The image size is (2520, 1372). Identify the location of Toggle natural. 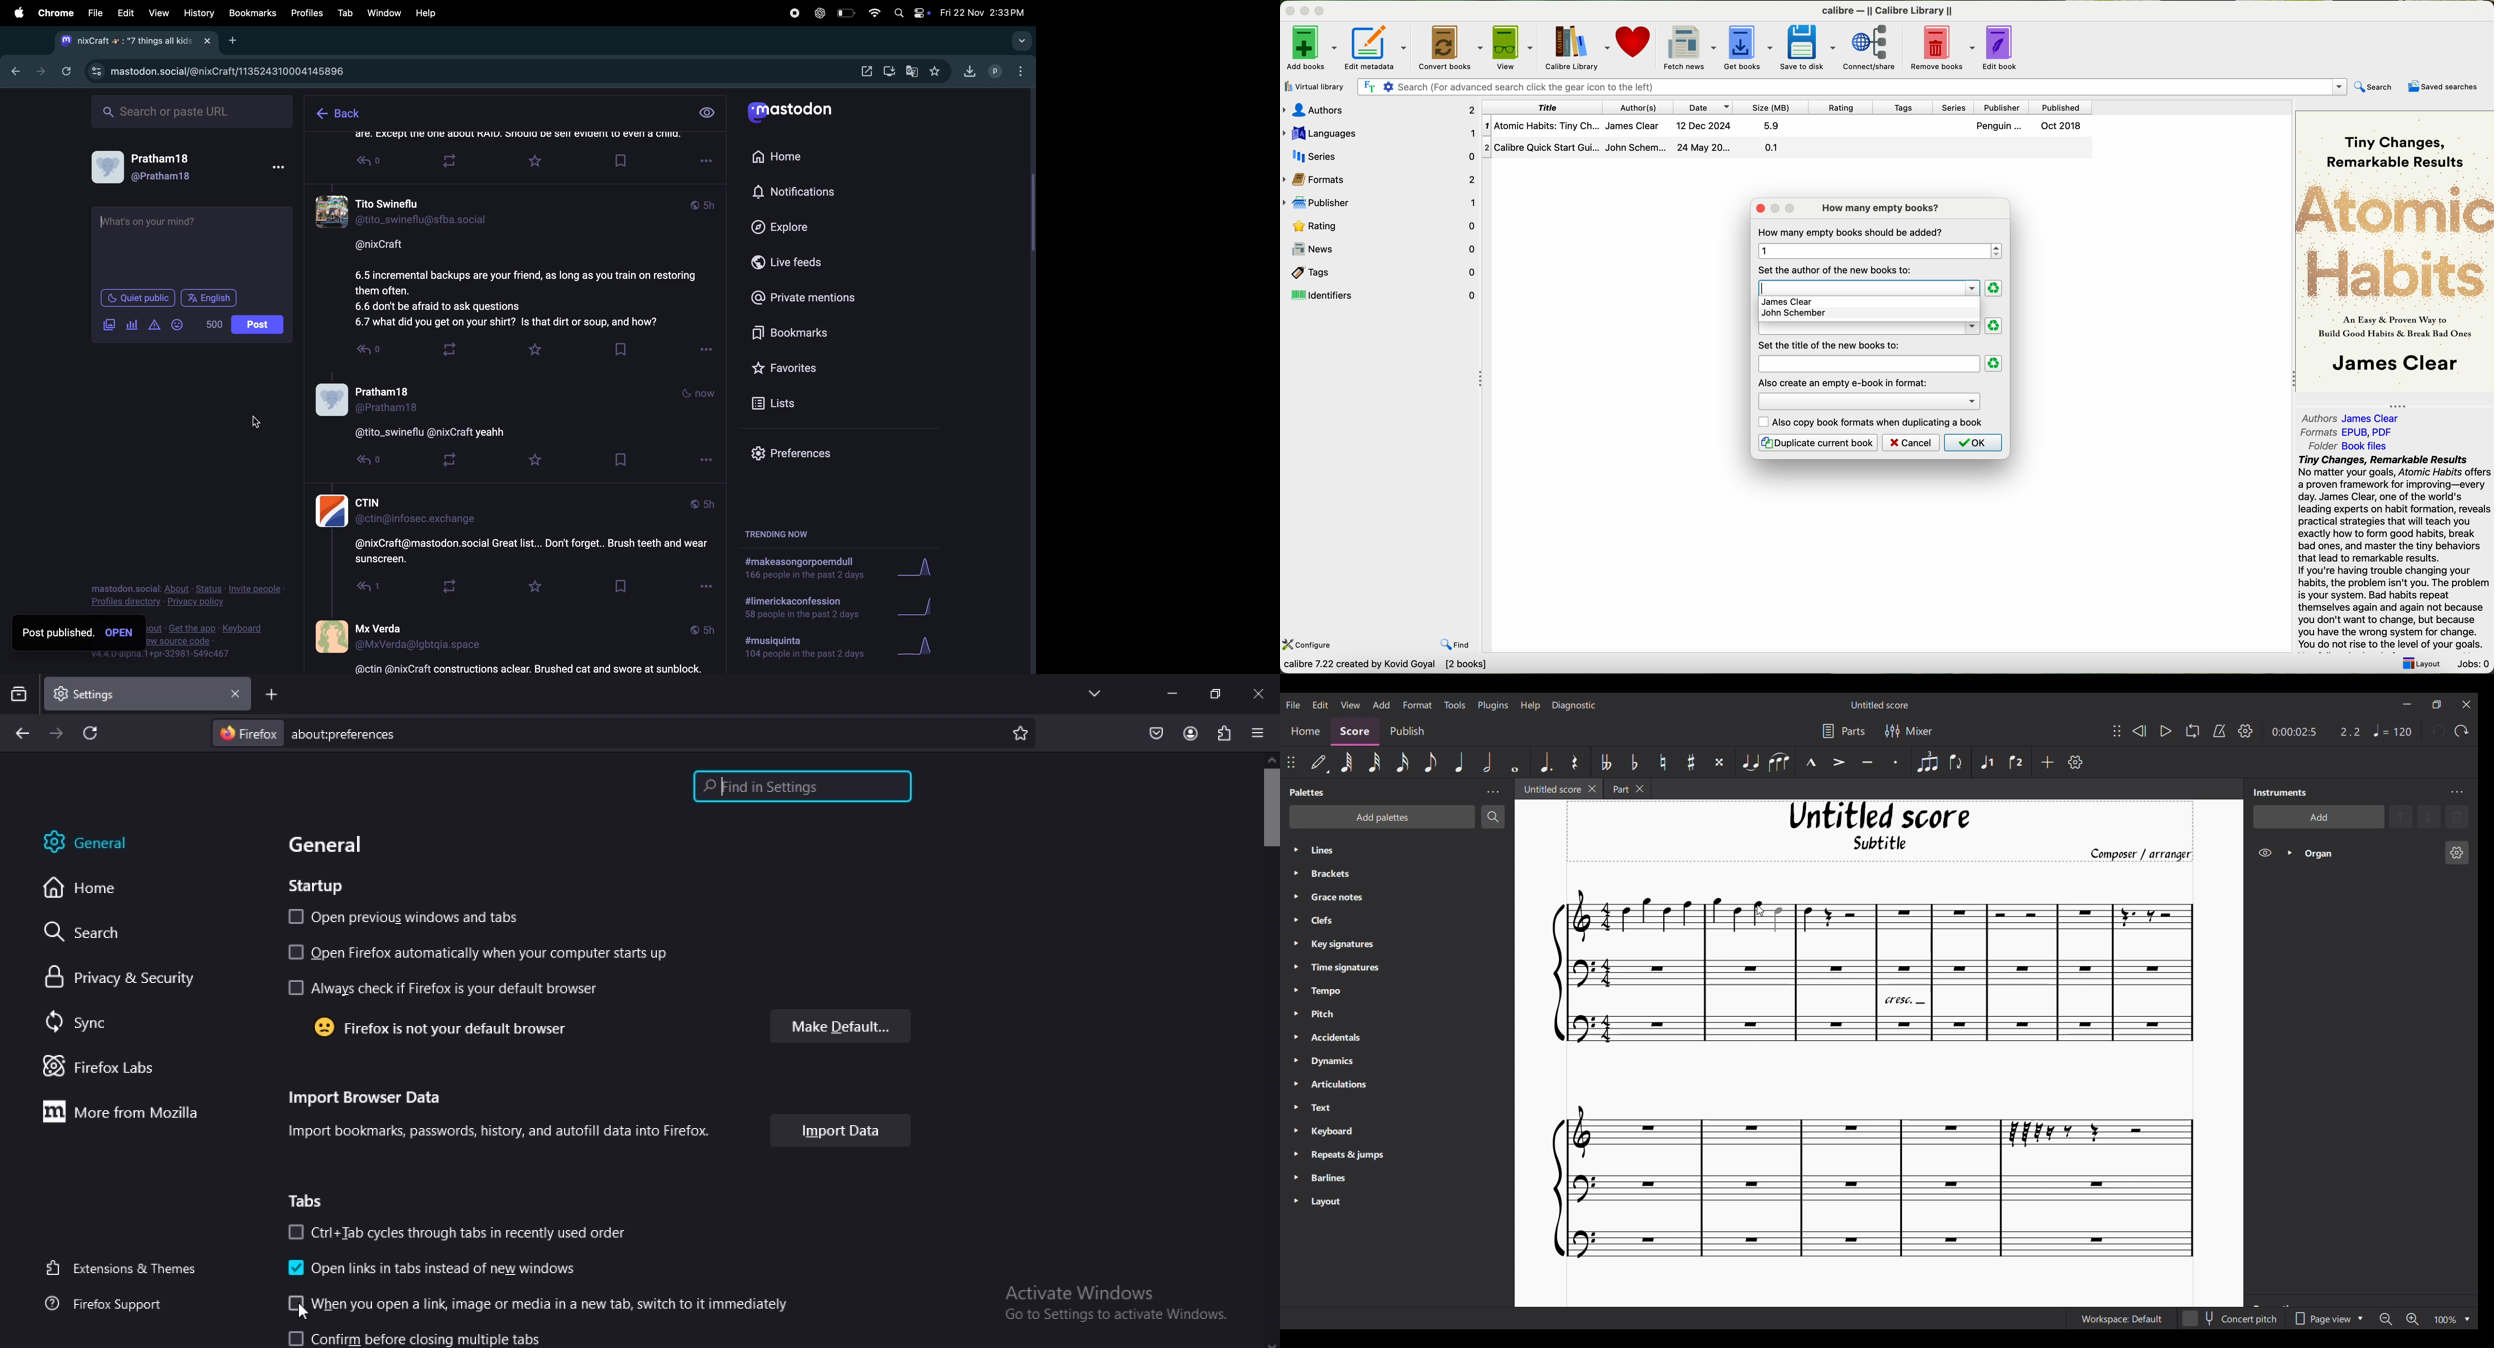
(1663, 762).